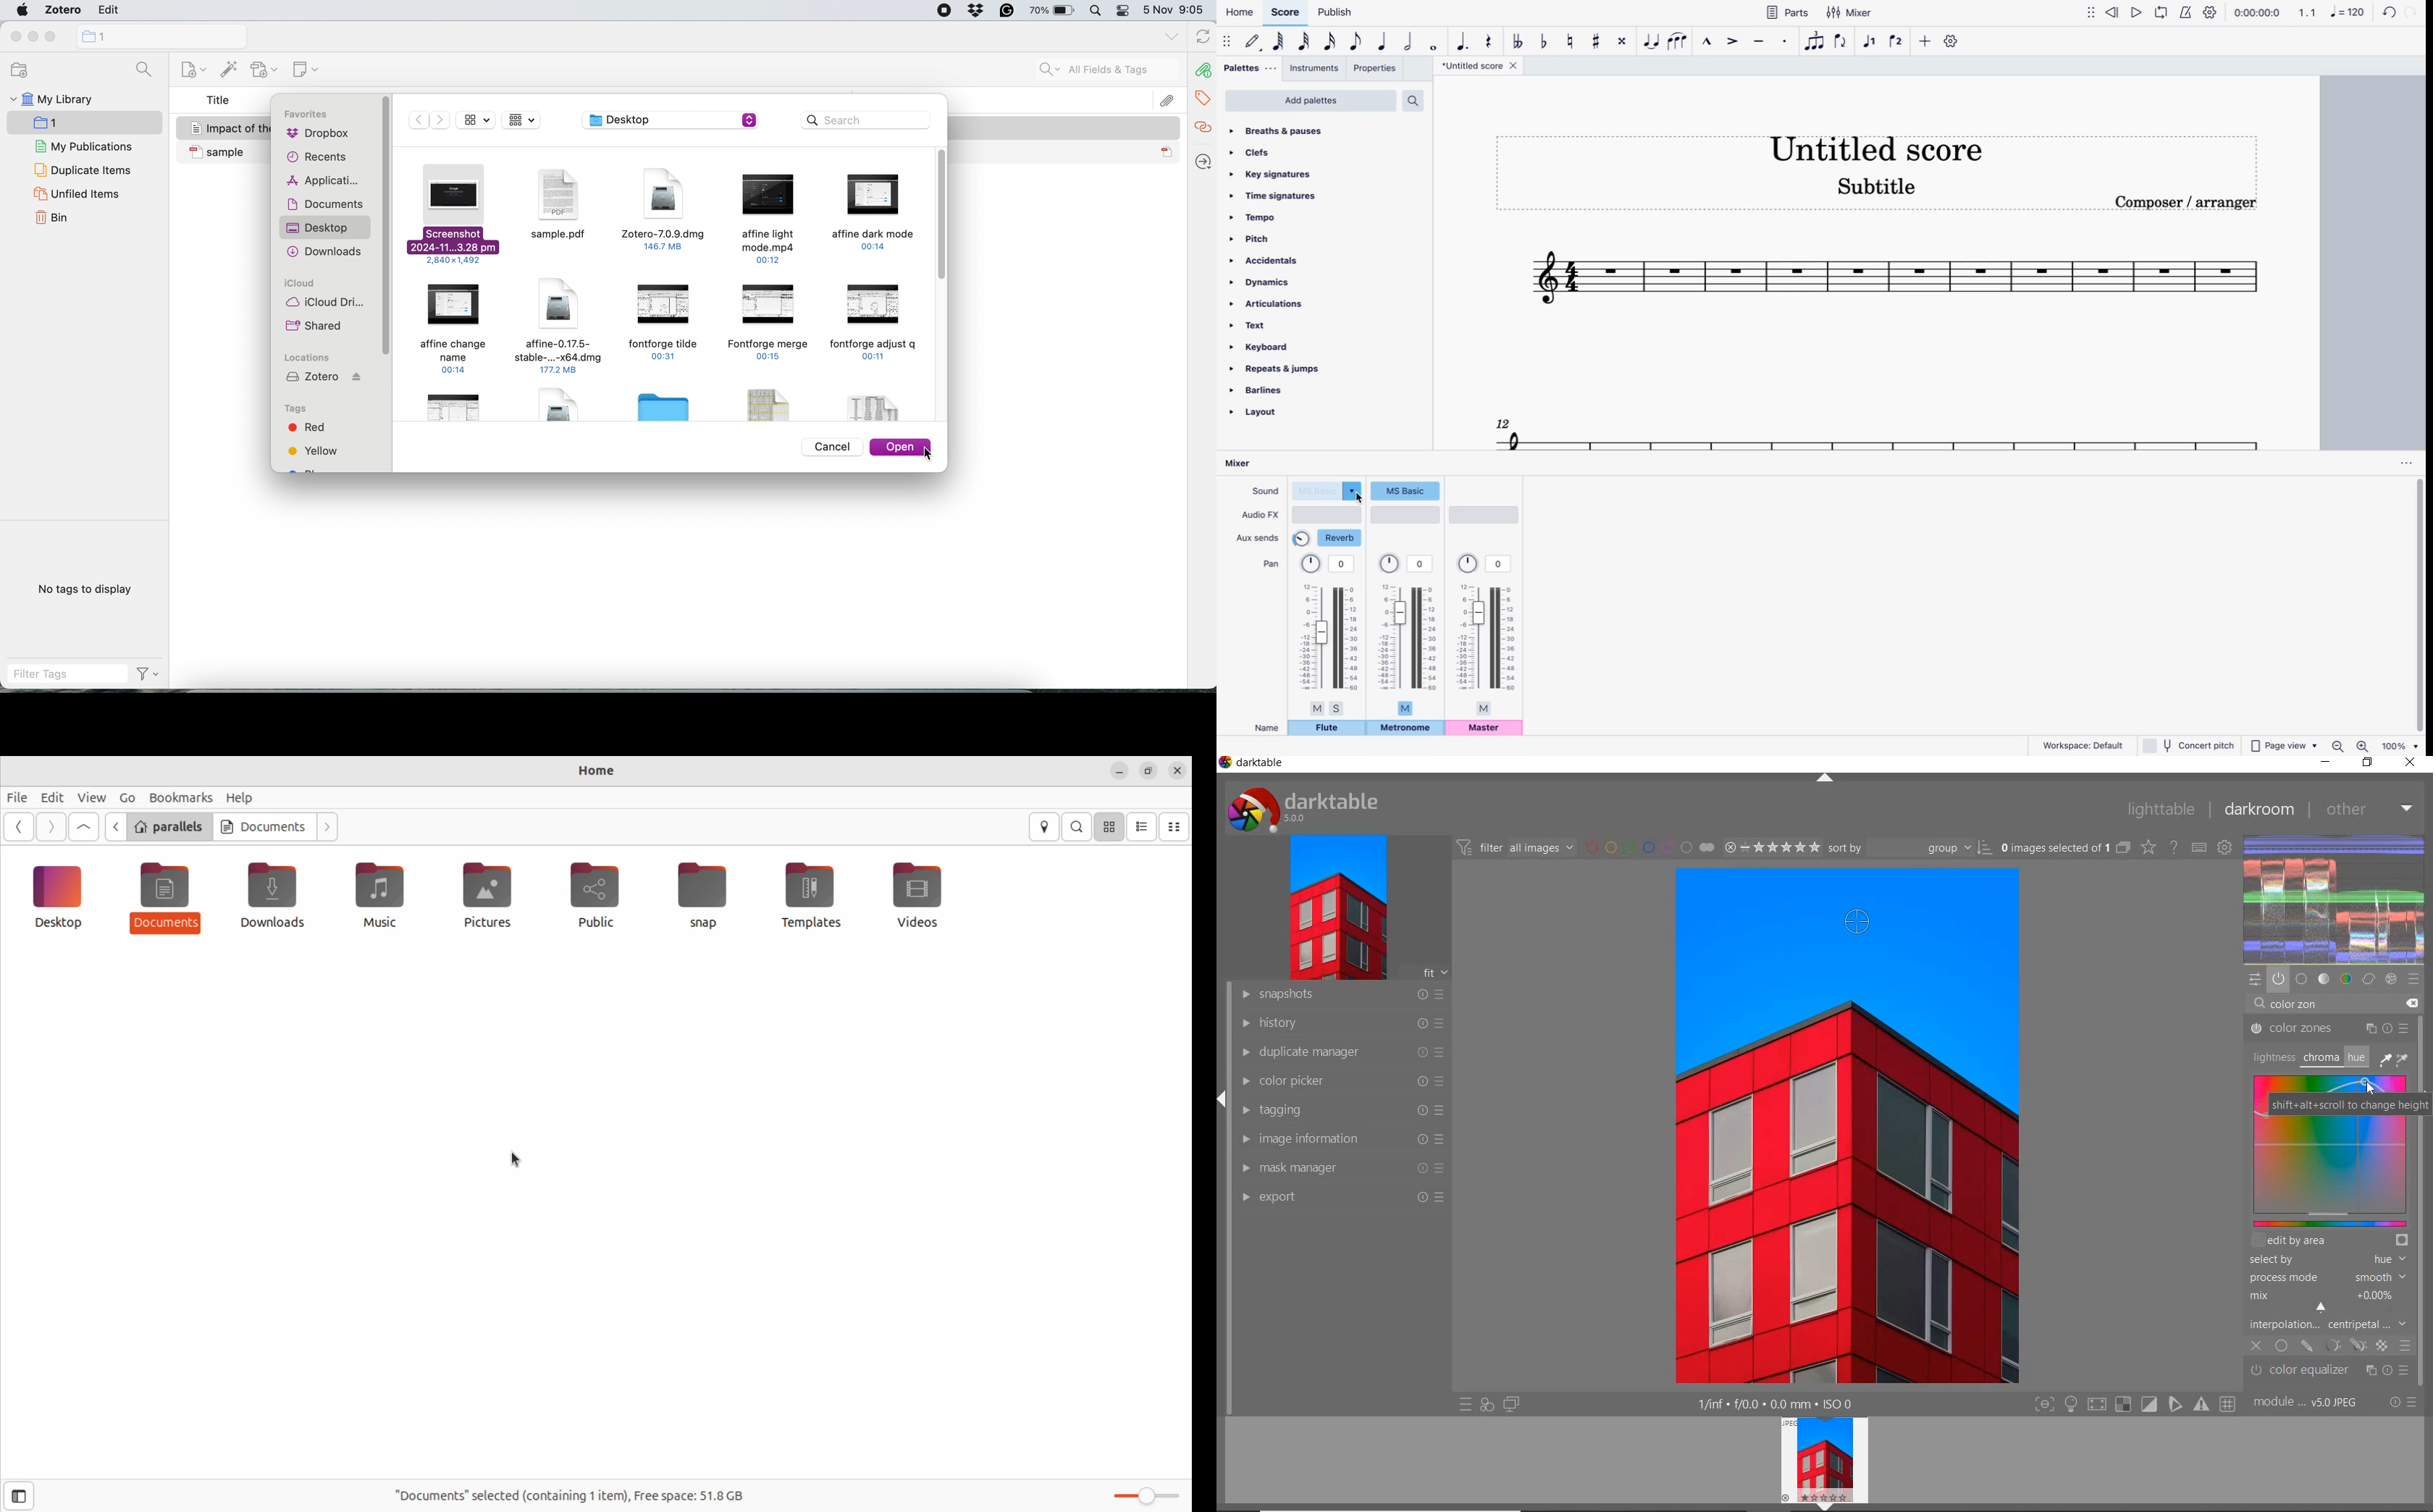 The width and height of the screenshot is (2436, 1512). Describe the element at coordinates (1228, 40) in the screenshot. I see `move` at that location.